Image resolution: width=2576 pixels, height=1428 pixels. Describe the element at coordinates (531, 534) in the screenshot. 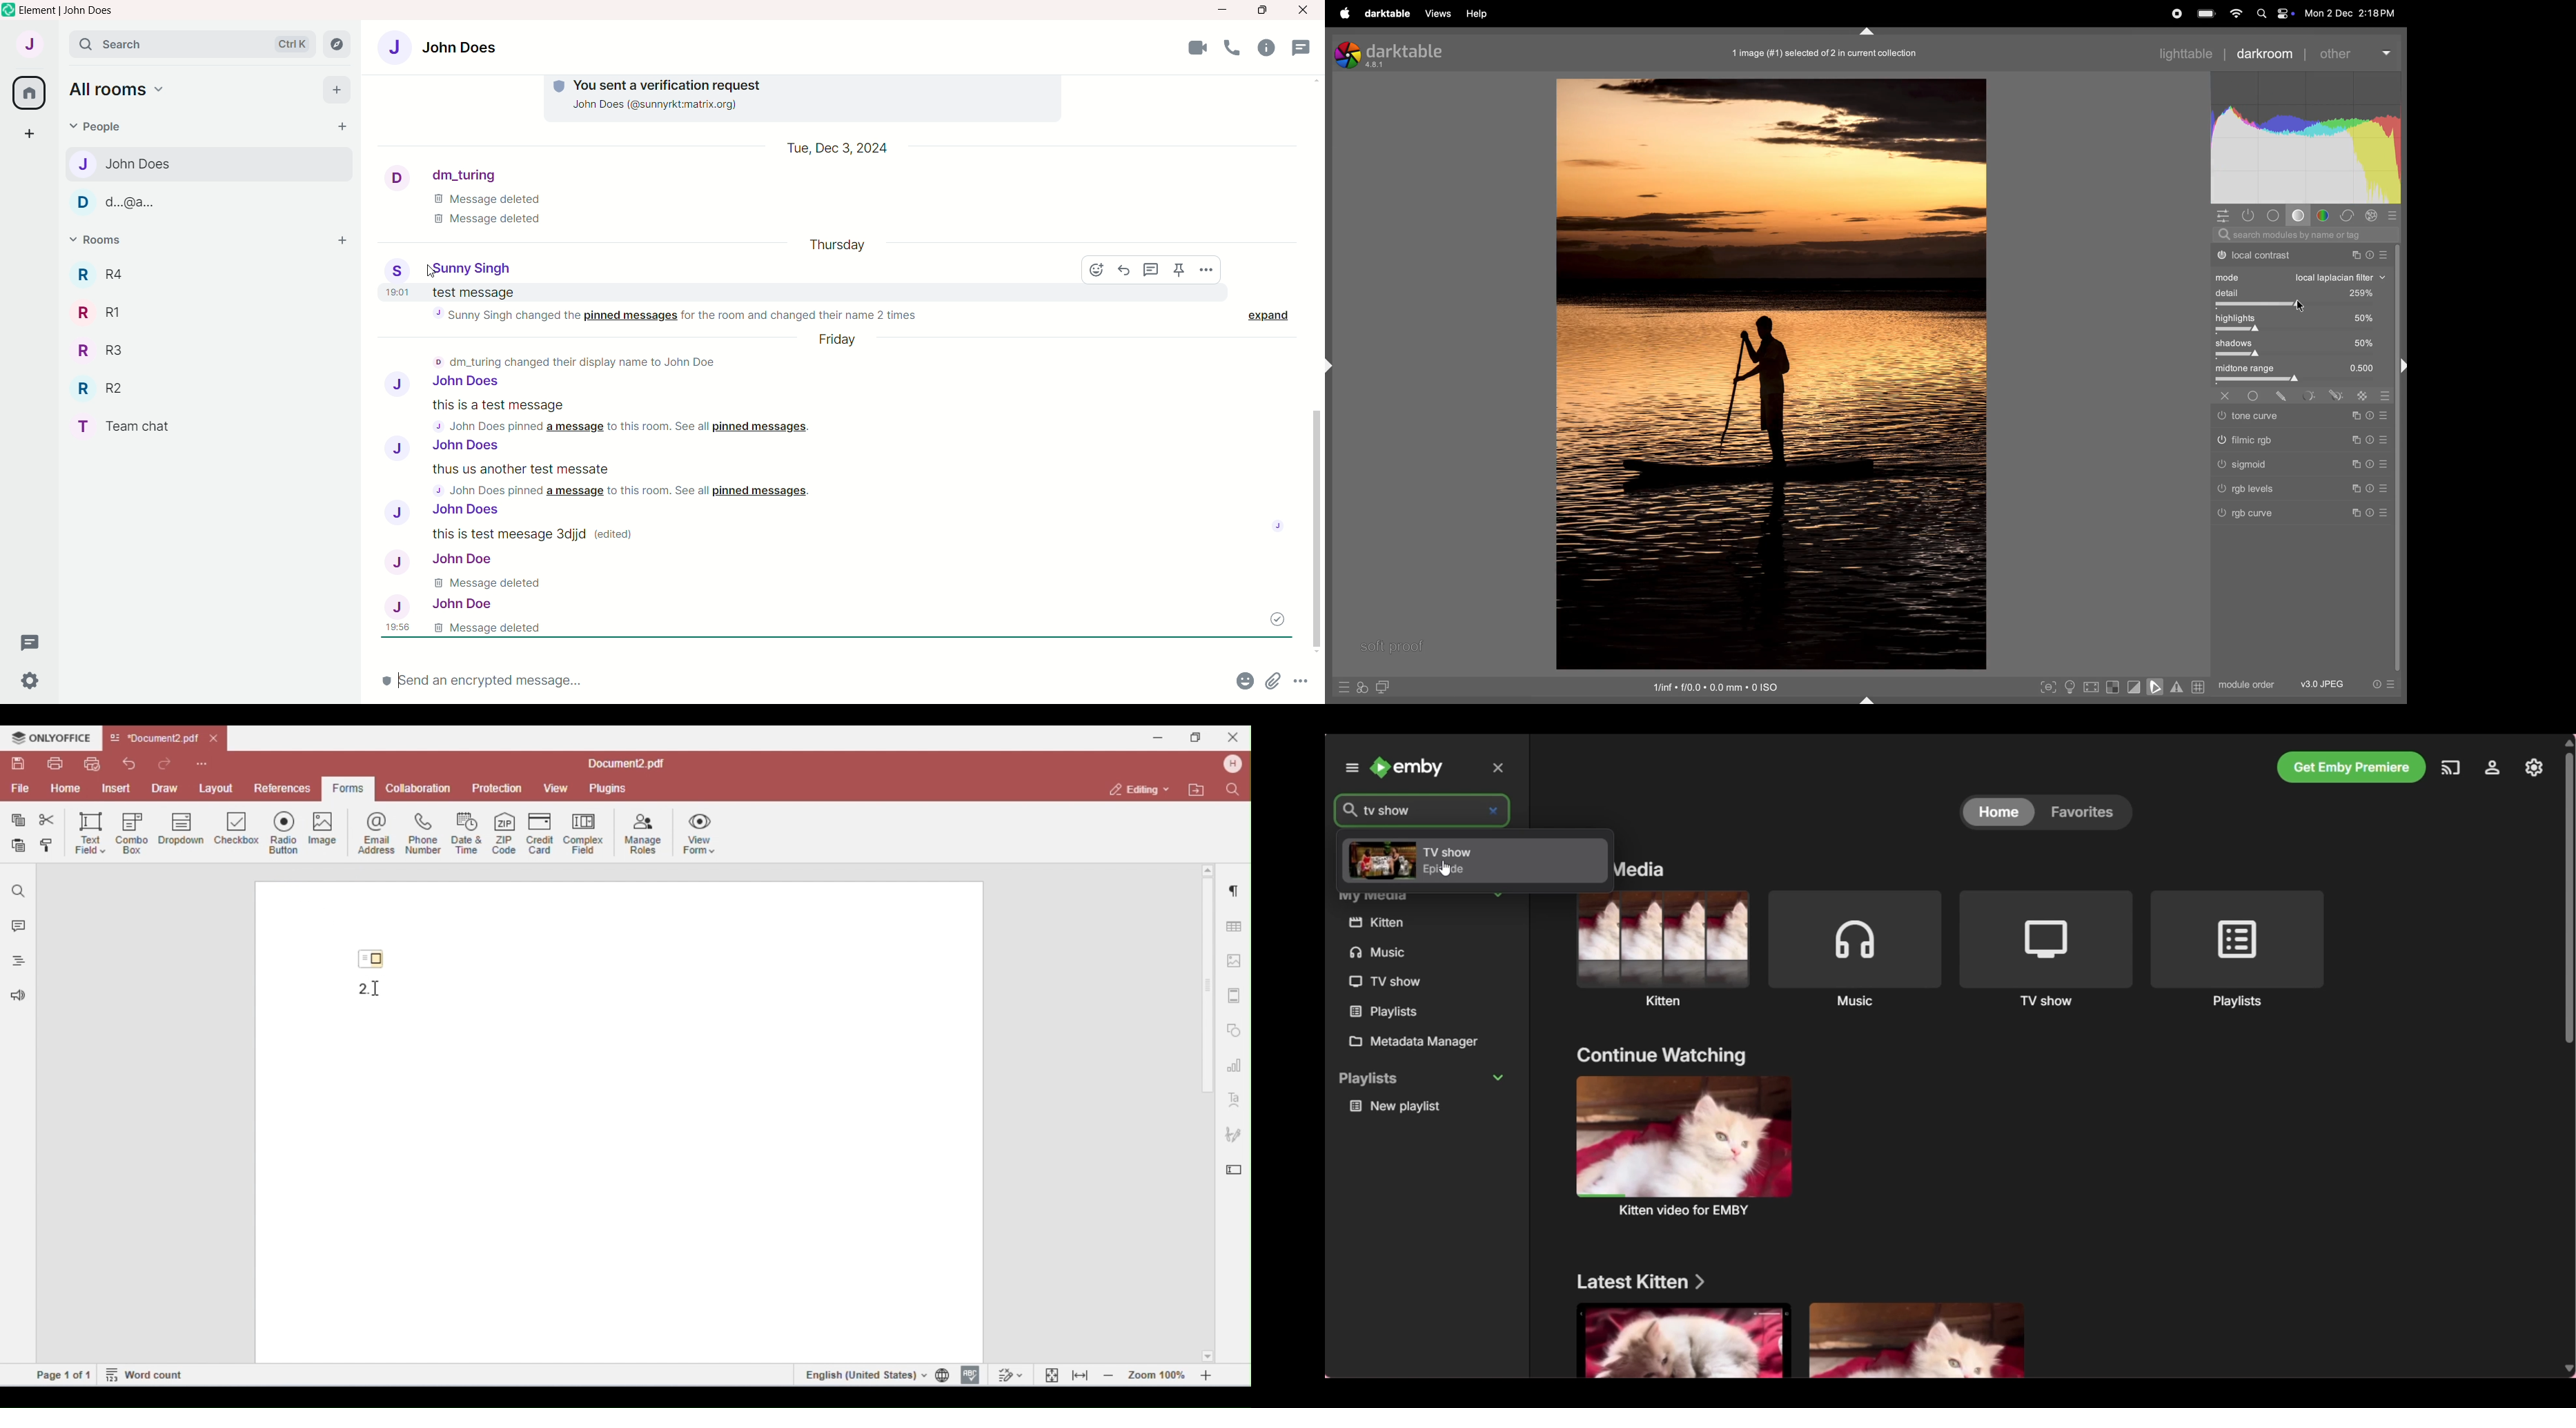

I see `this is test message` at that location.